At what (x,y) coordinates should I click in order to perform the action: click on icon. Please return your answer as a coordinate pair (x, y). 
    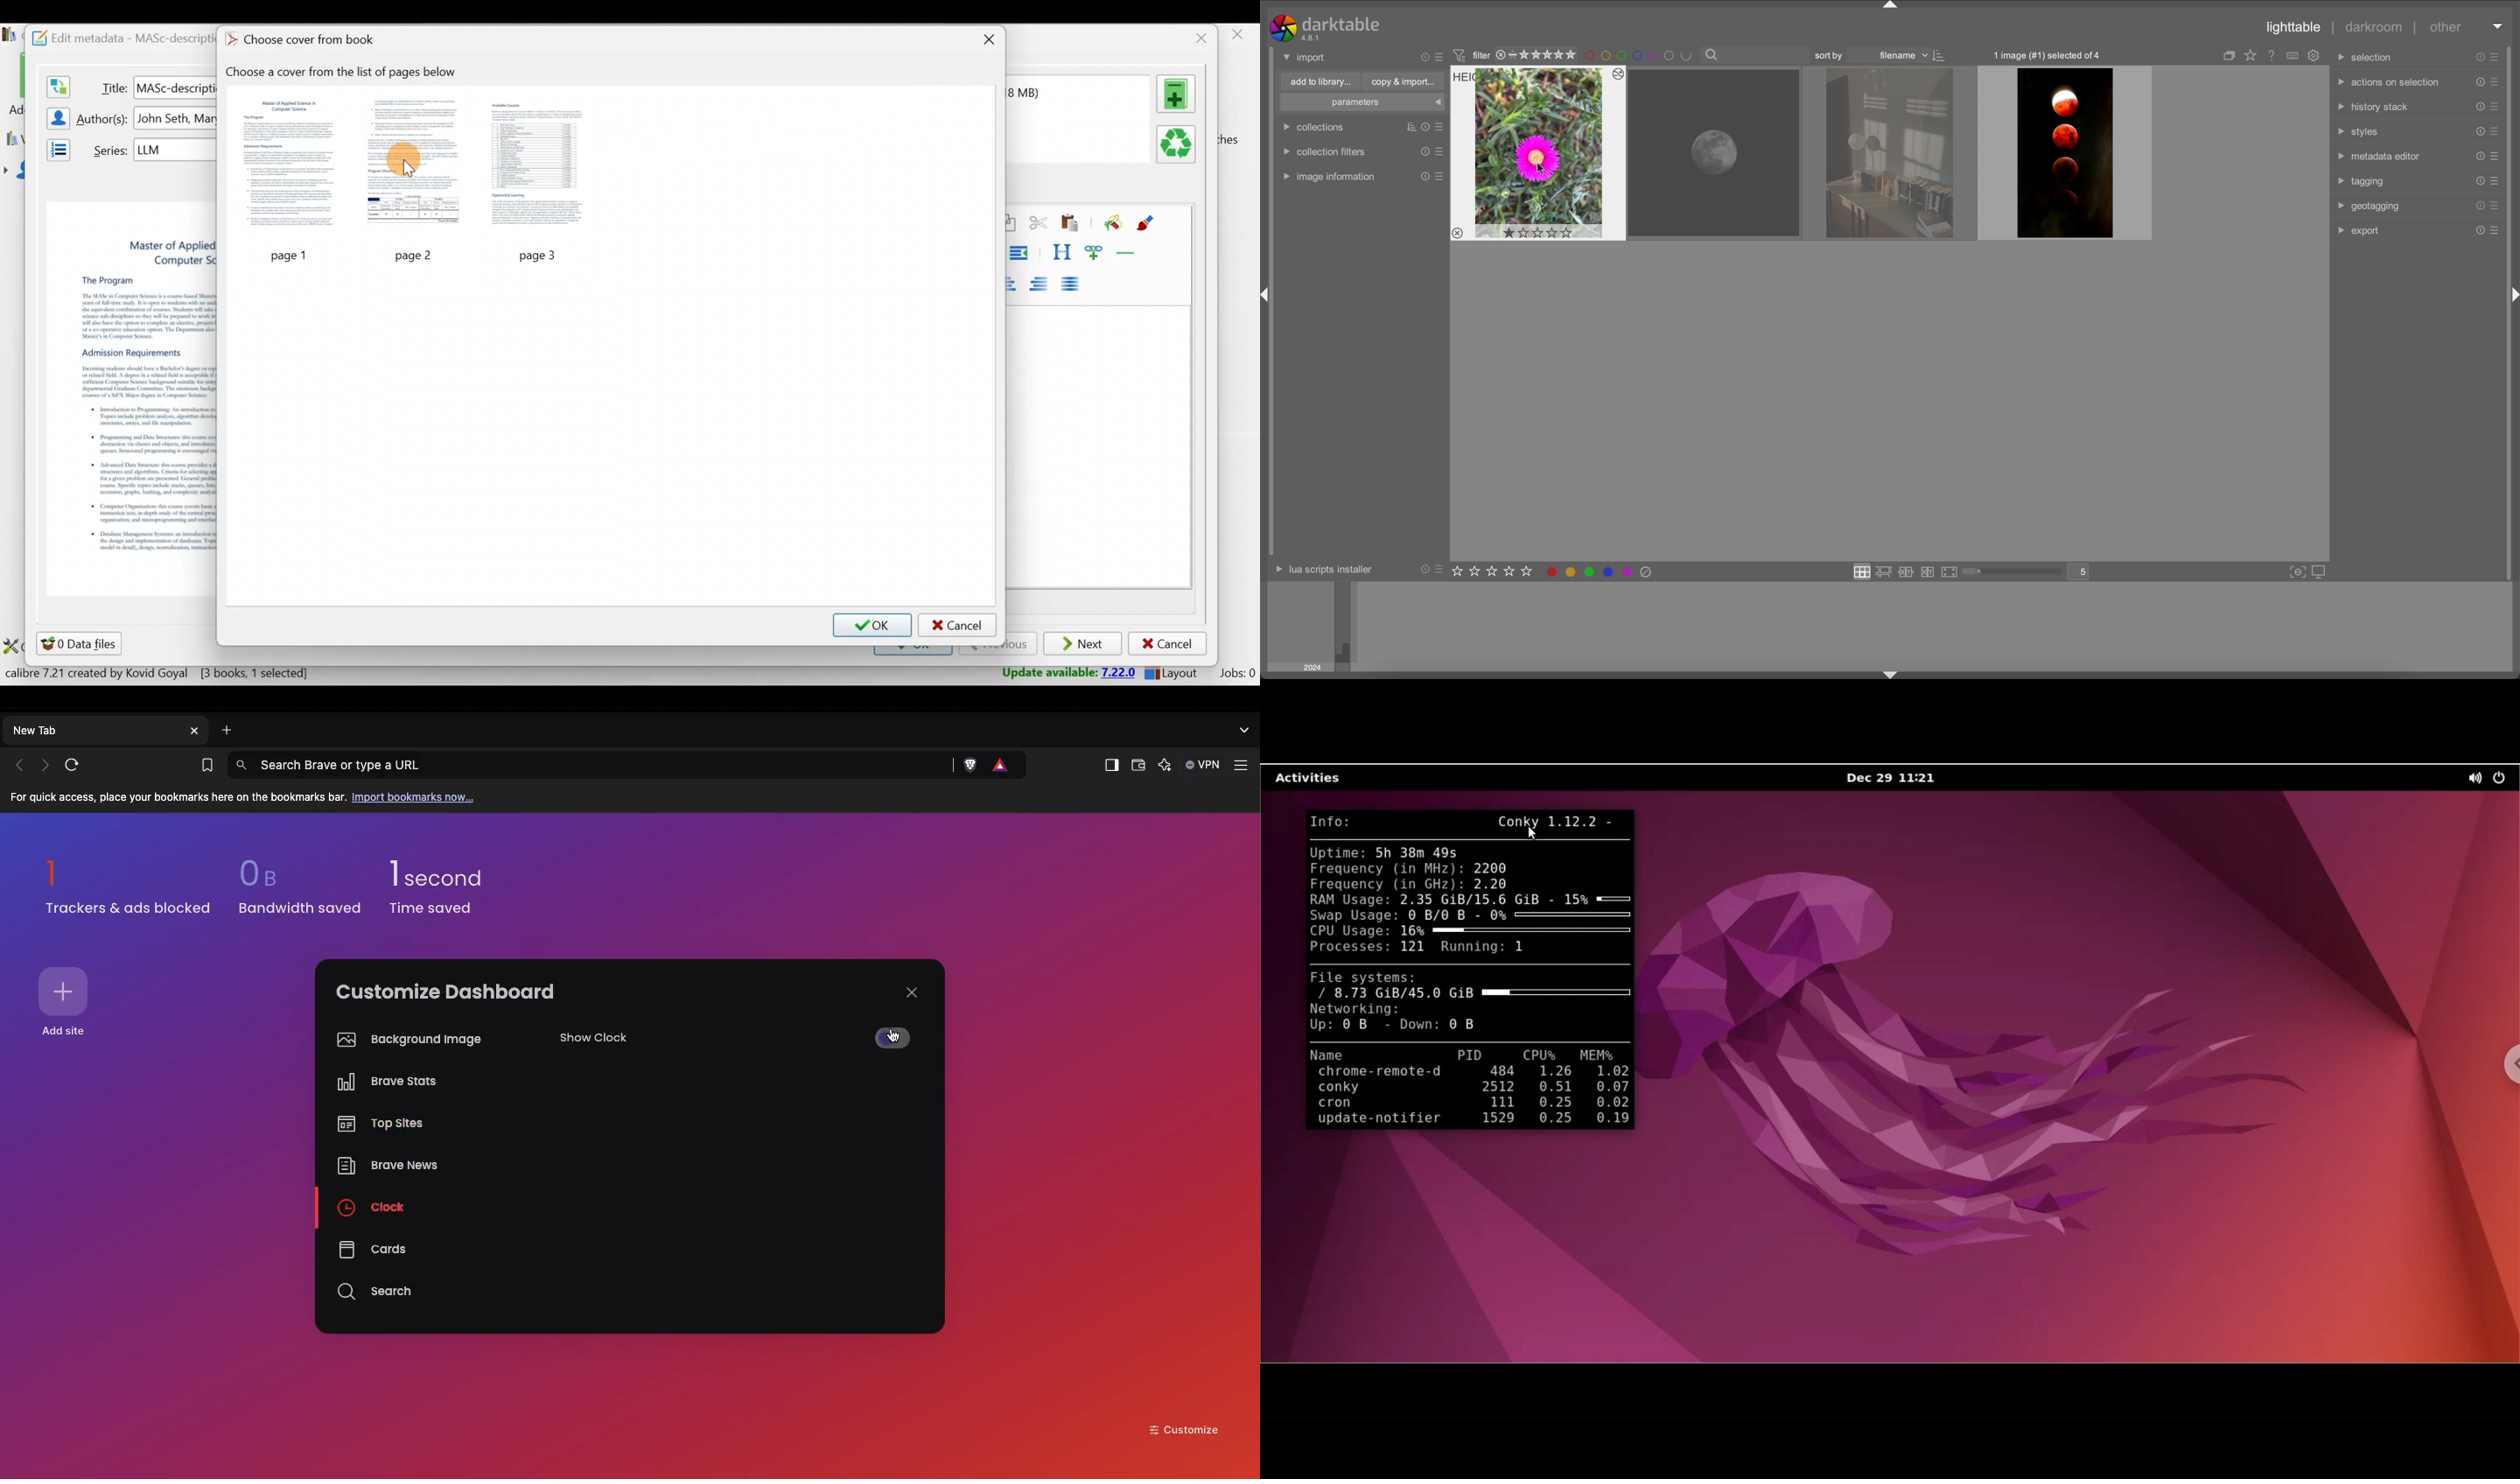
    Looking at the image, I should click on (1942, 56).